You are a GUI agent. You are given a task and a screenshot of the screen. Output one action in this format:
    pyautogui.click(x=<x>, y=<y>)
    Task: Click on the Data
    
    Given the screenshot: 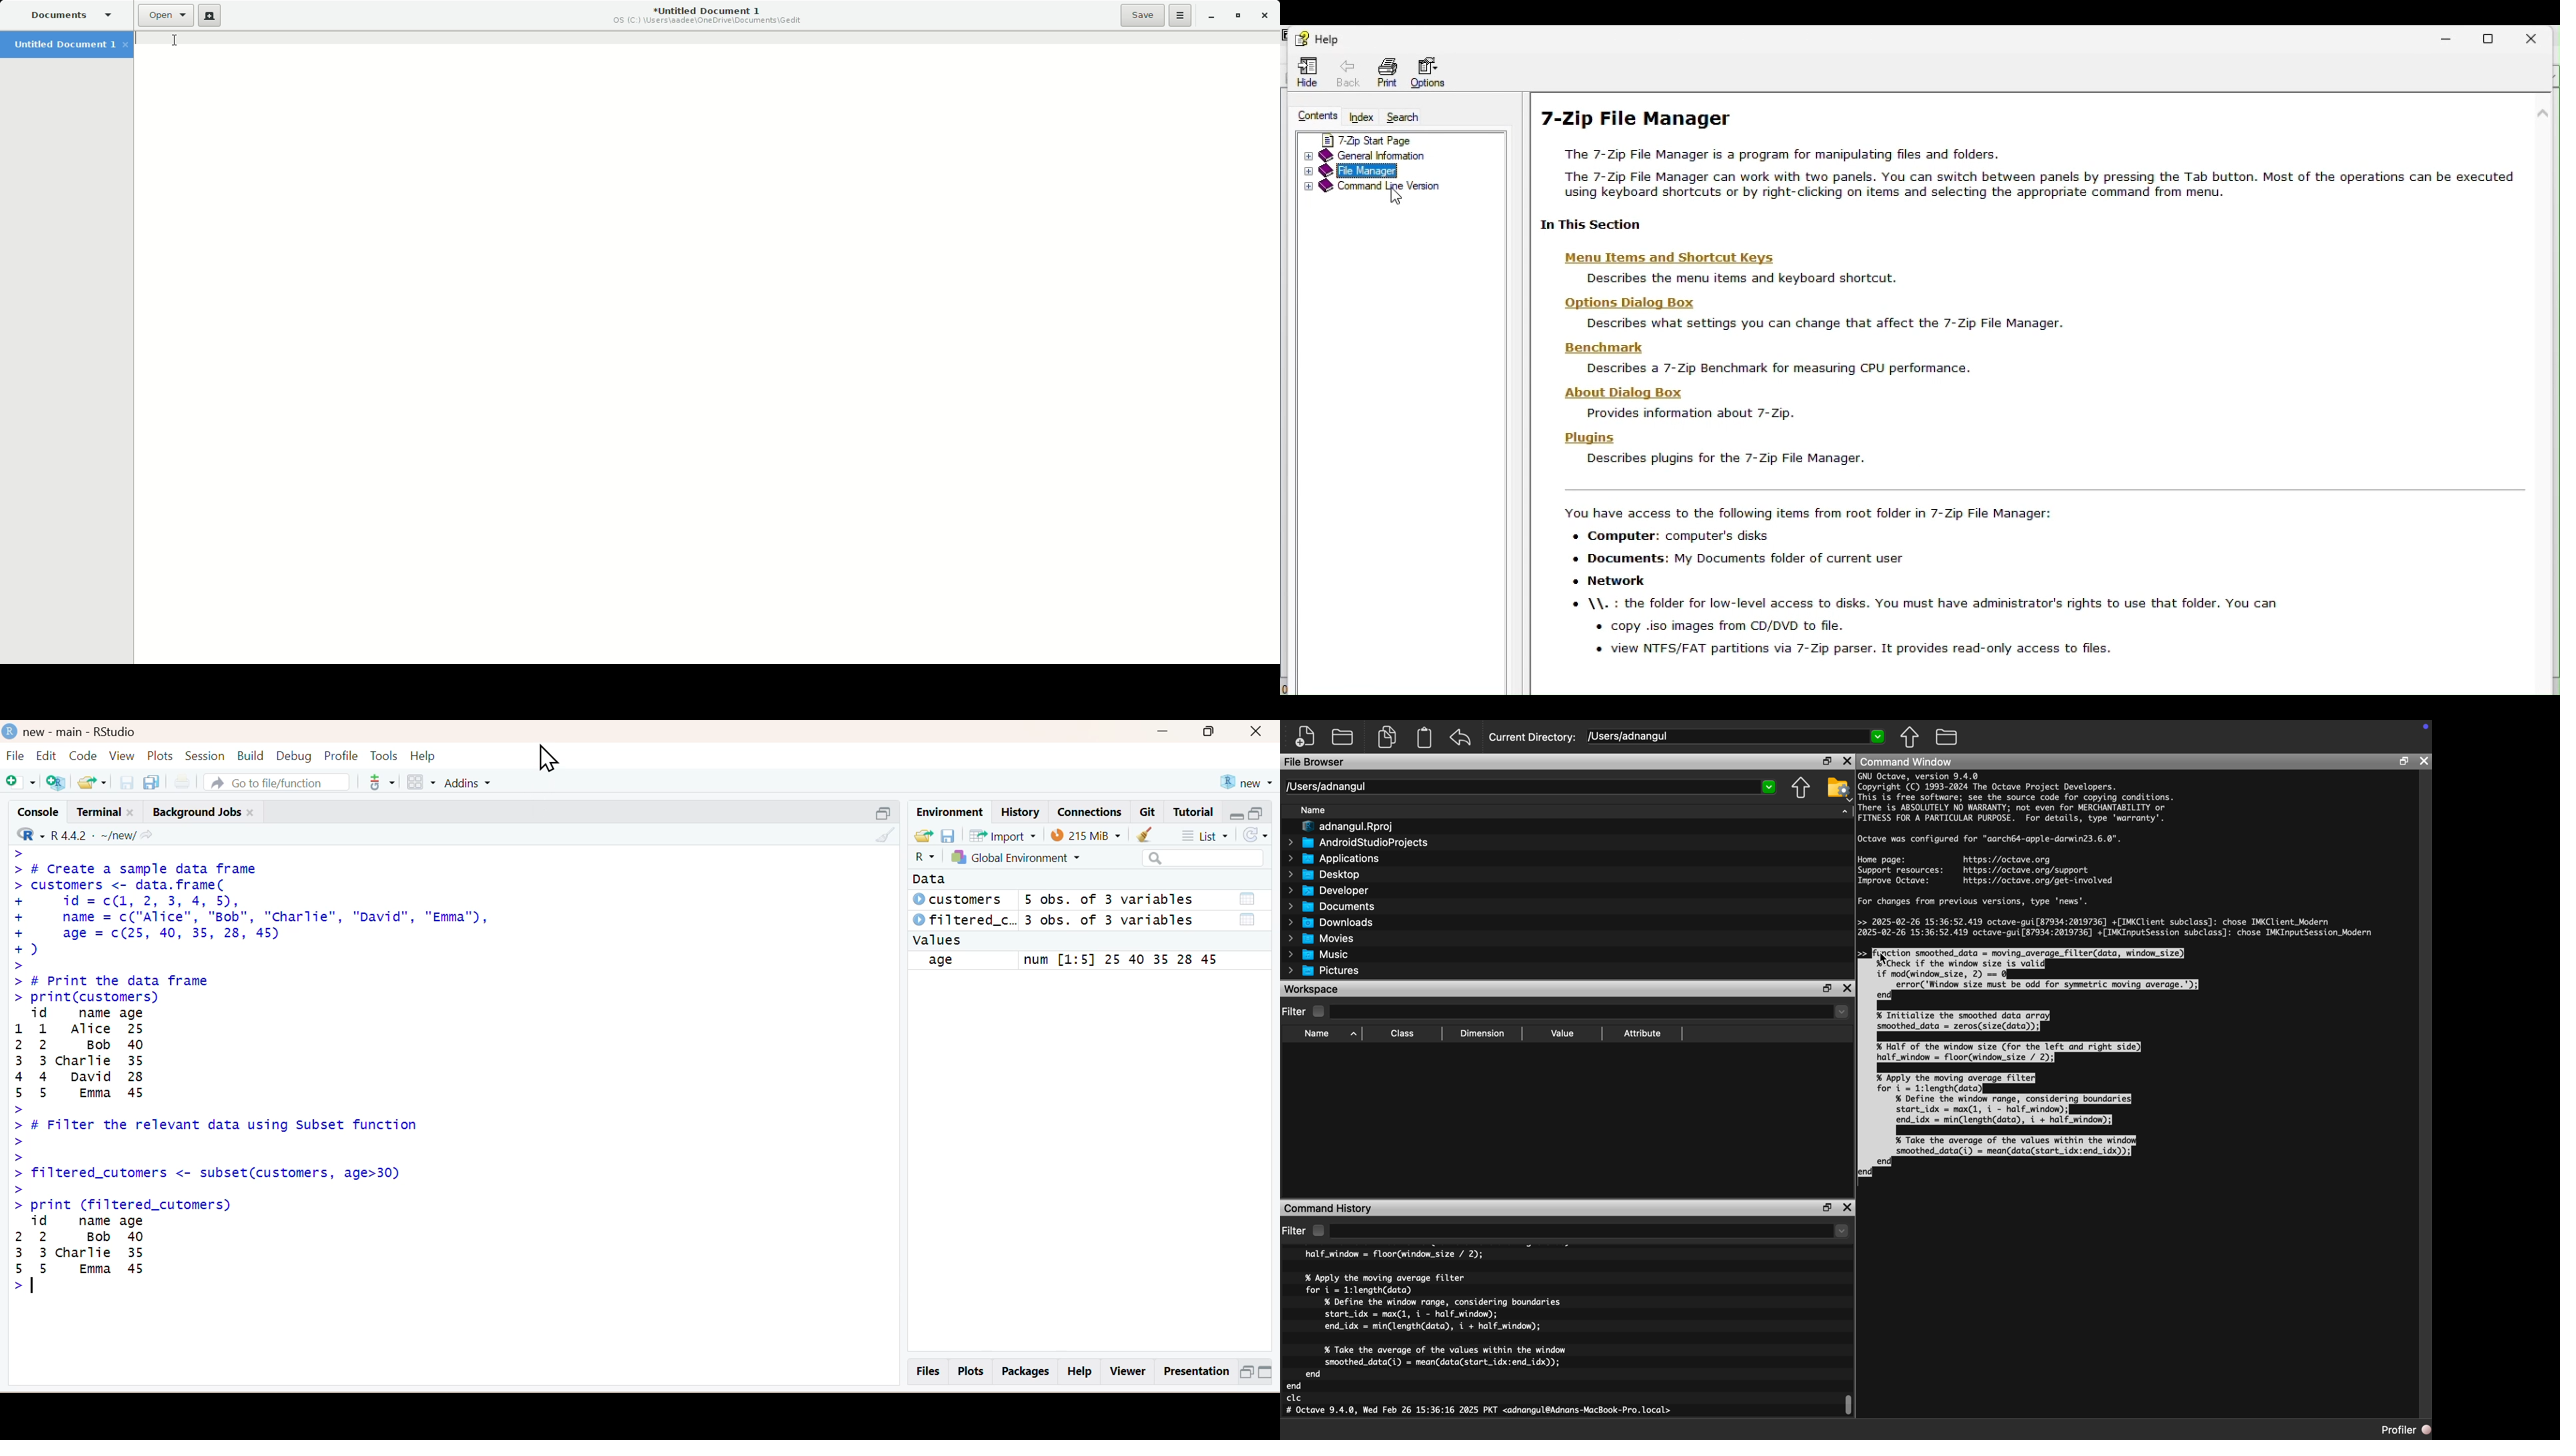 What is the action you would take?
    pyautogui.click(x=930, y=880)
    